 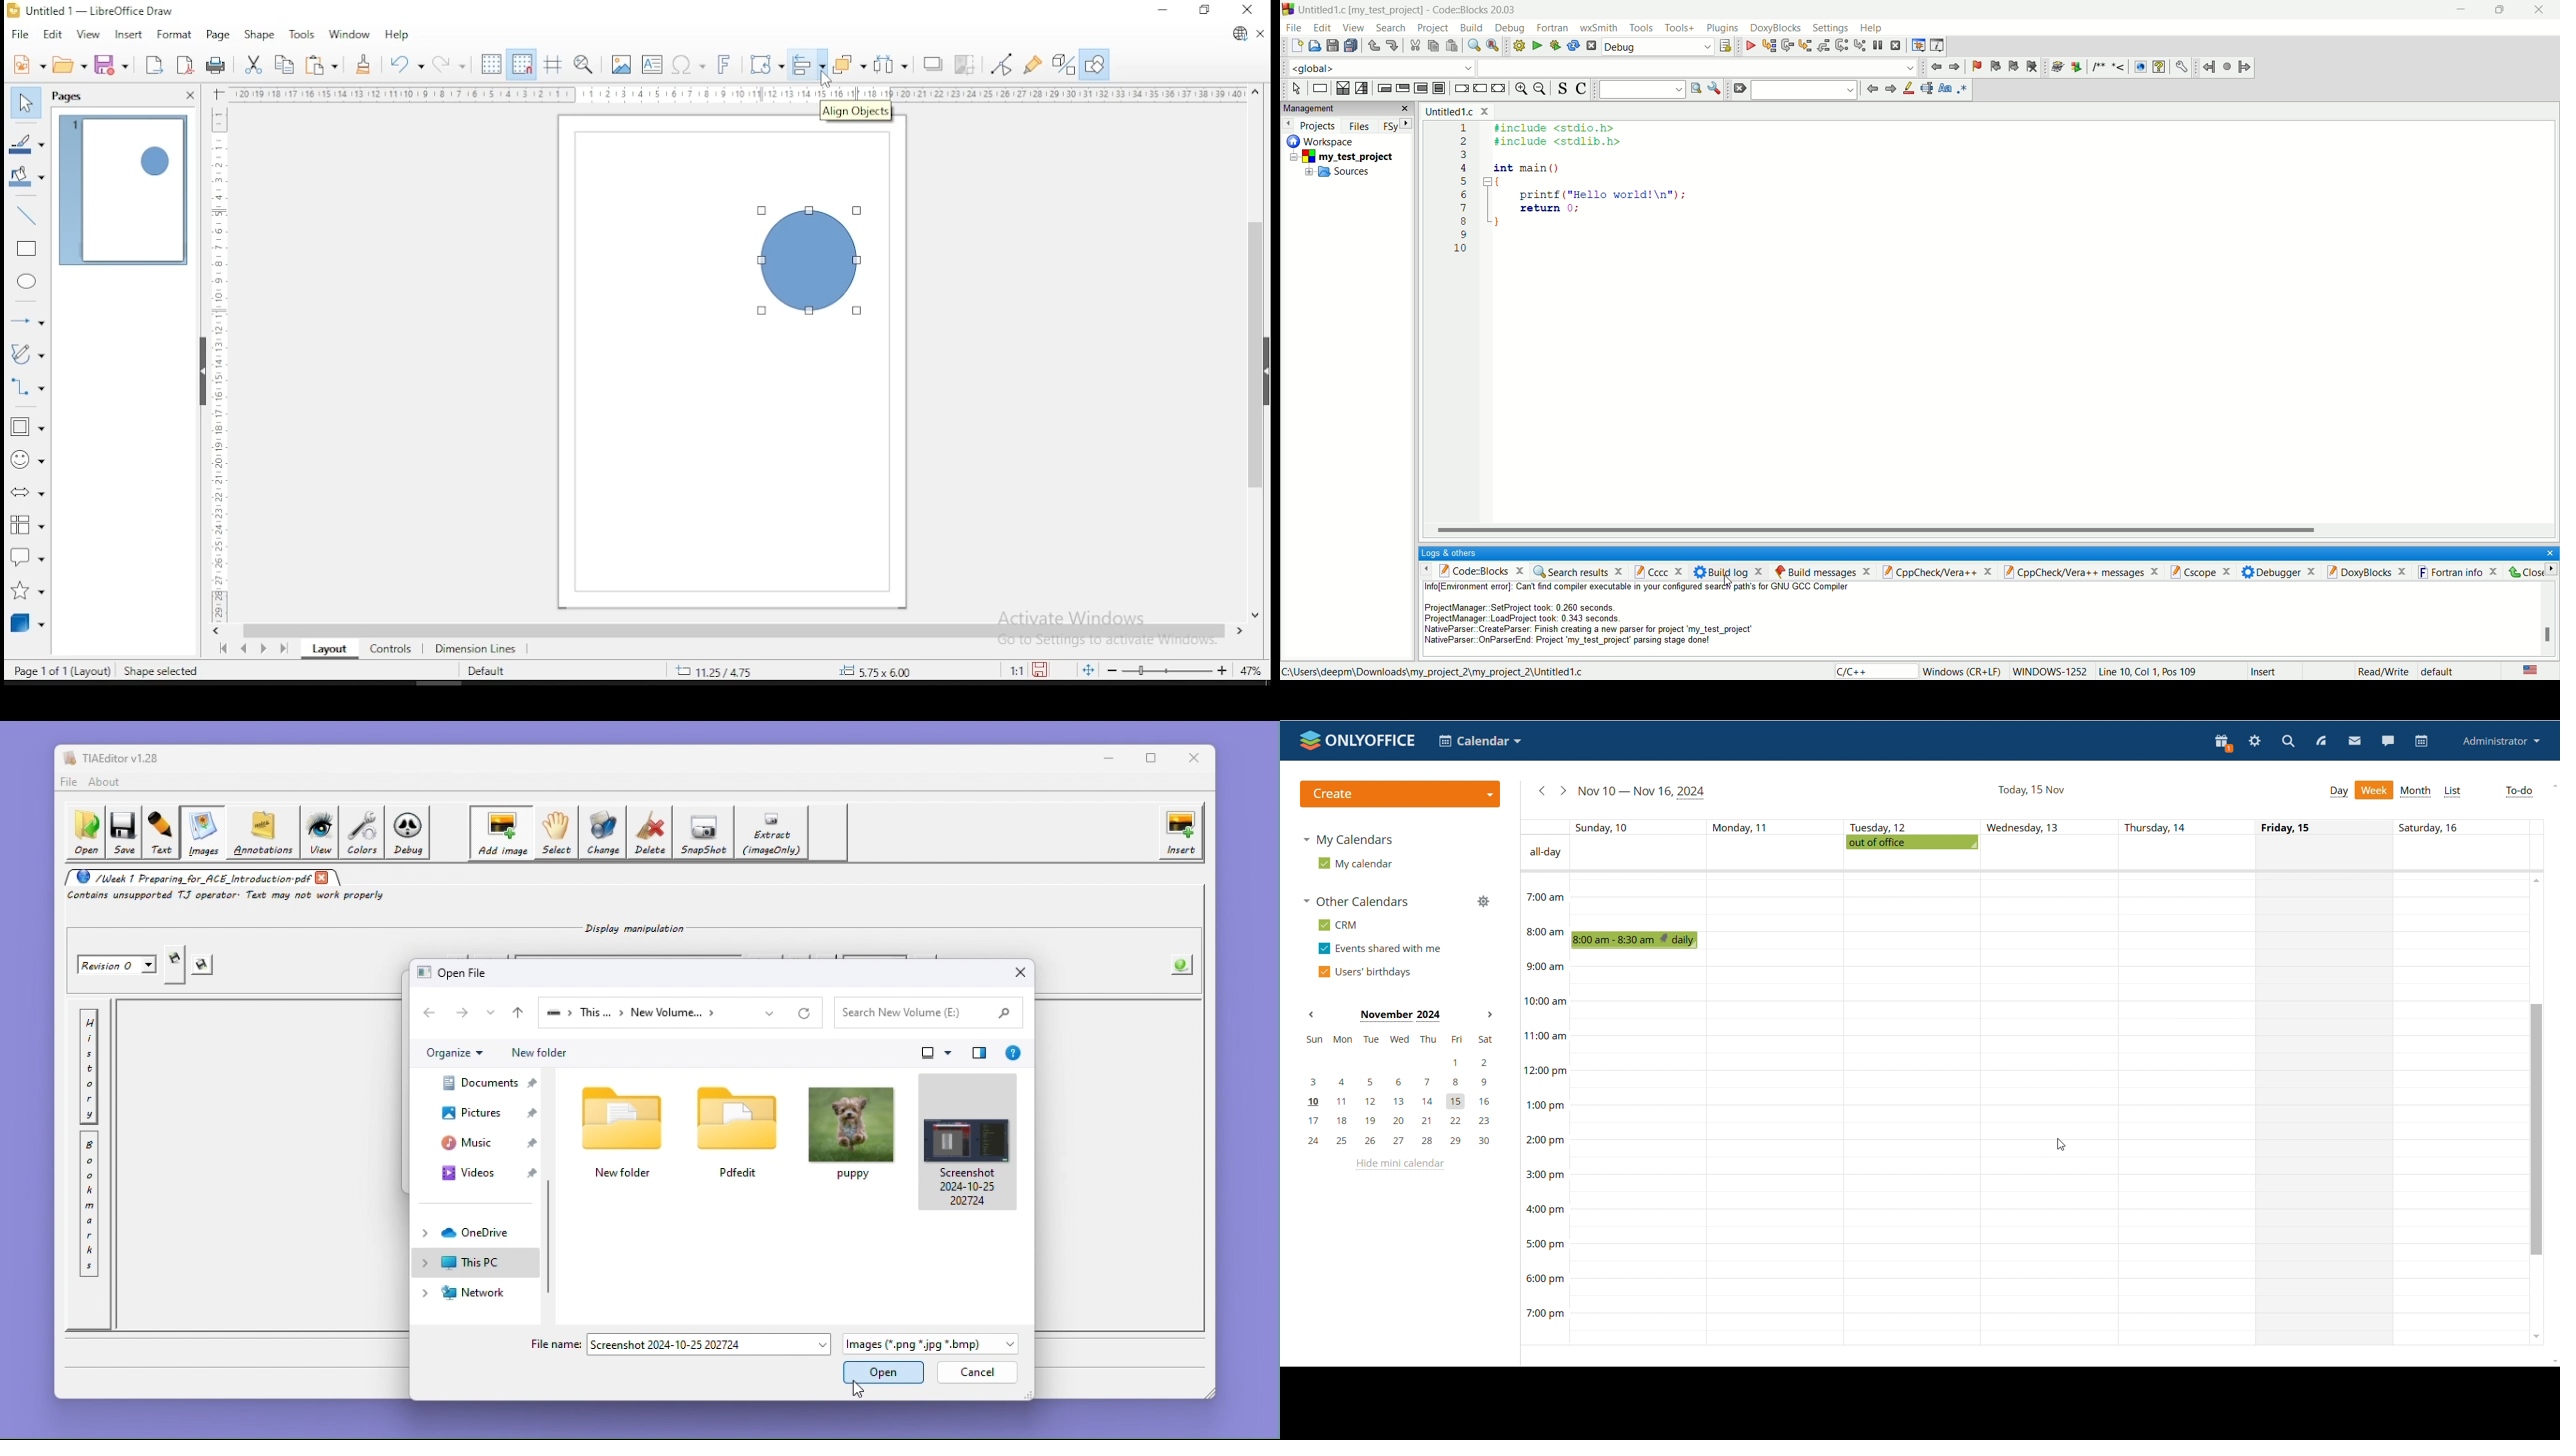 What do you see at coordinates (584, 64) in the screenshot?
I see `zoom and pan` at bounding box center [584, 64].